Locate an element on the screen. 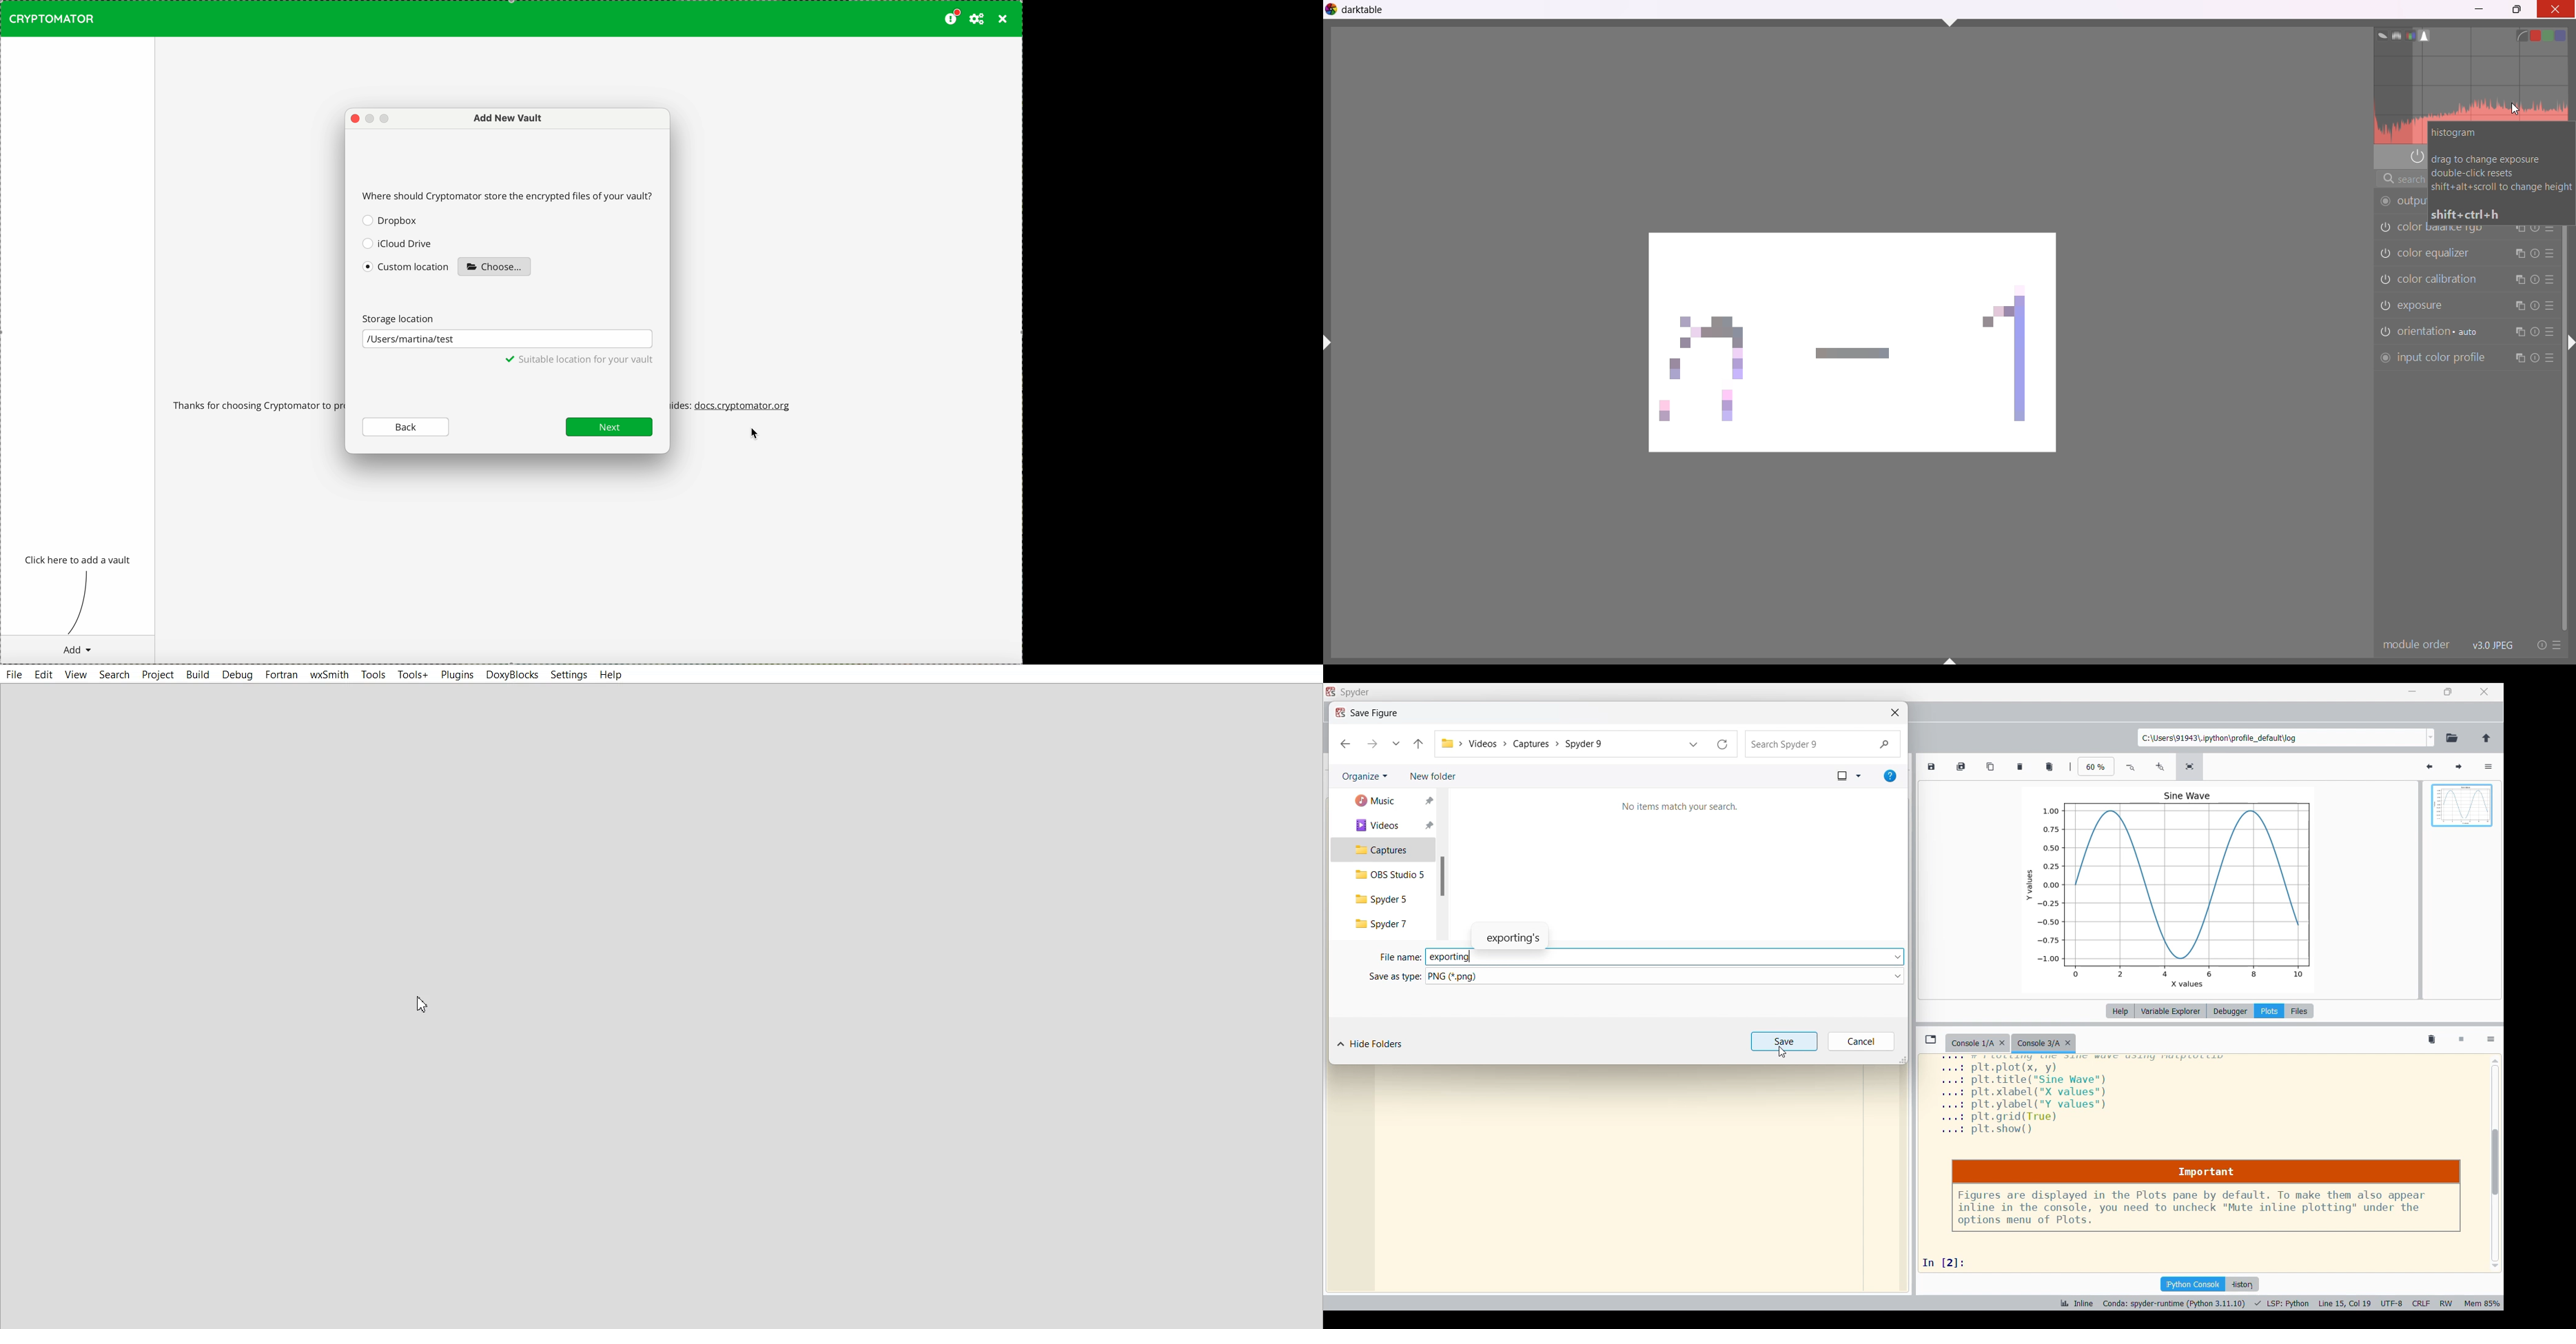 This screenshot has height=1344, width=2576. Notice is located at coordinates (2206, 1196).